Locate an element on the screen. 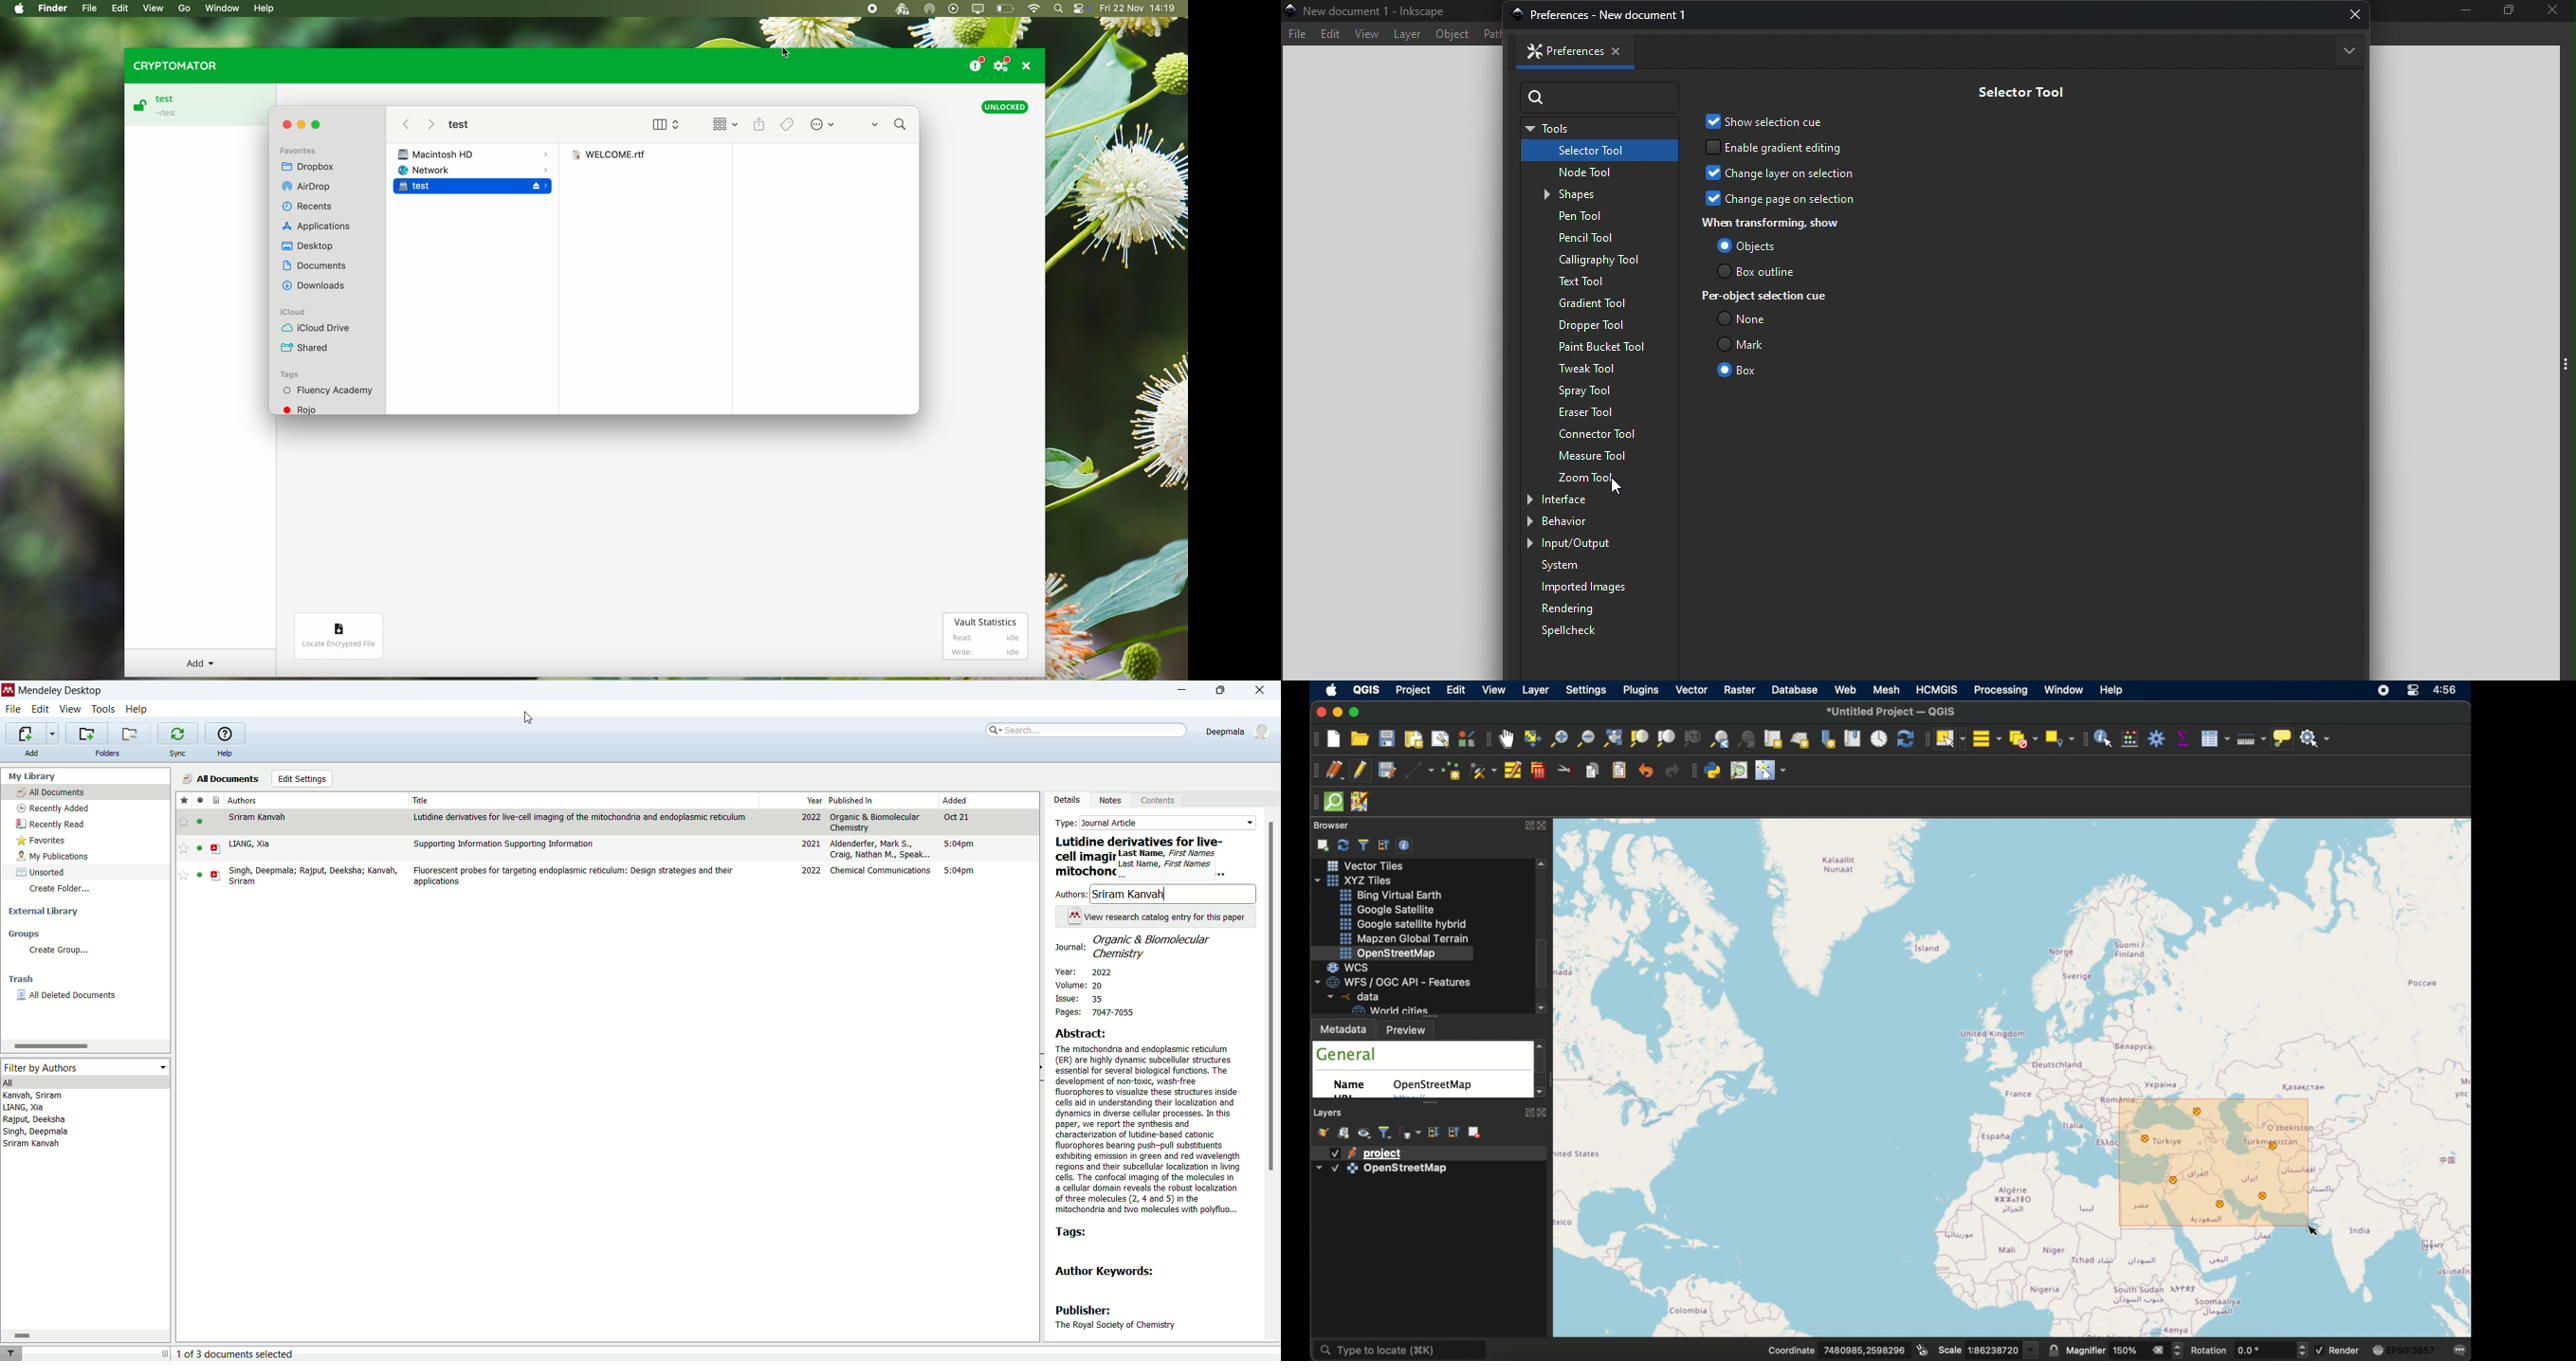 Image resolution: width=2576 pixels, height=1372 pixels. mendeley desktop is located at coordinates (59, 691).